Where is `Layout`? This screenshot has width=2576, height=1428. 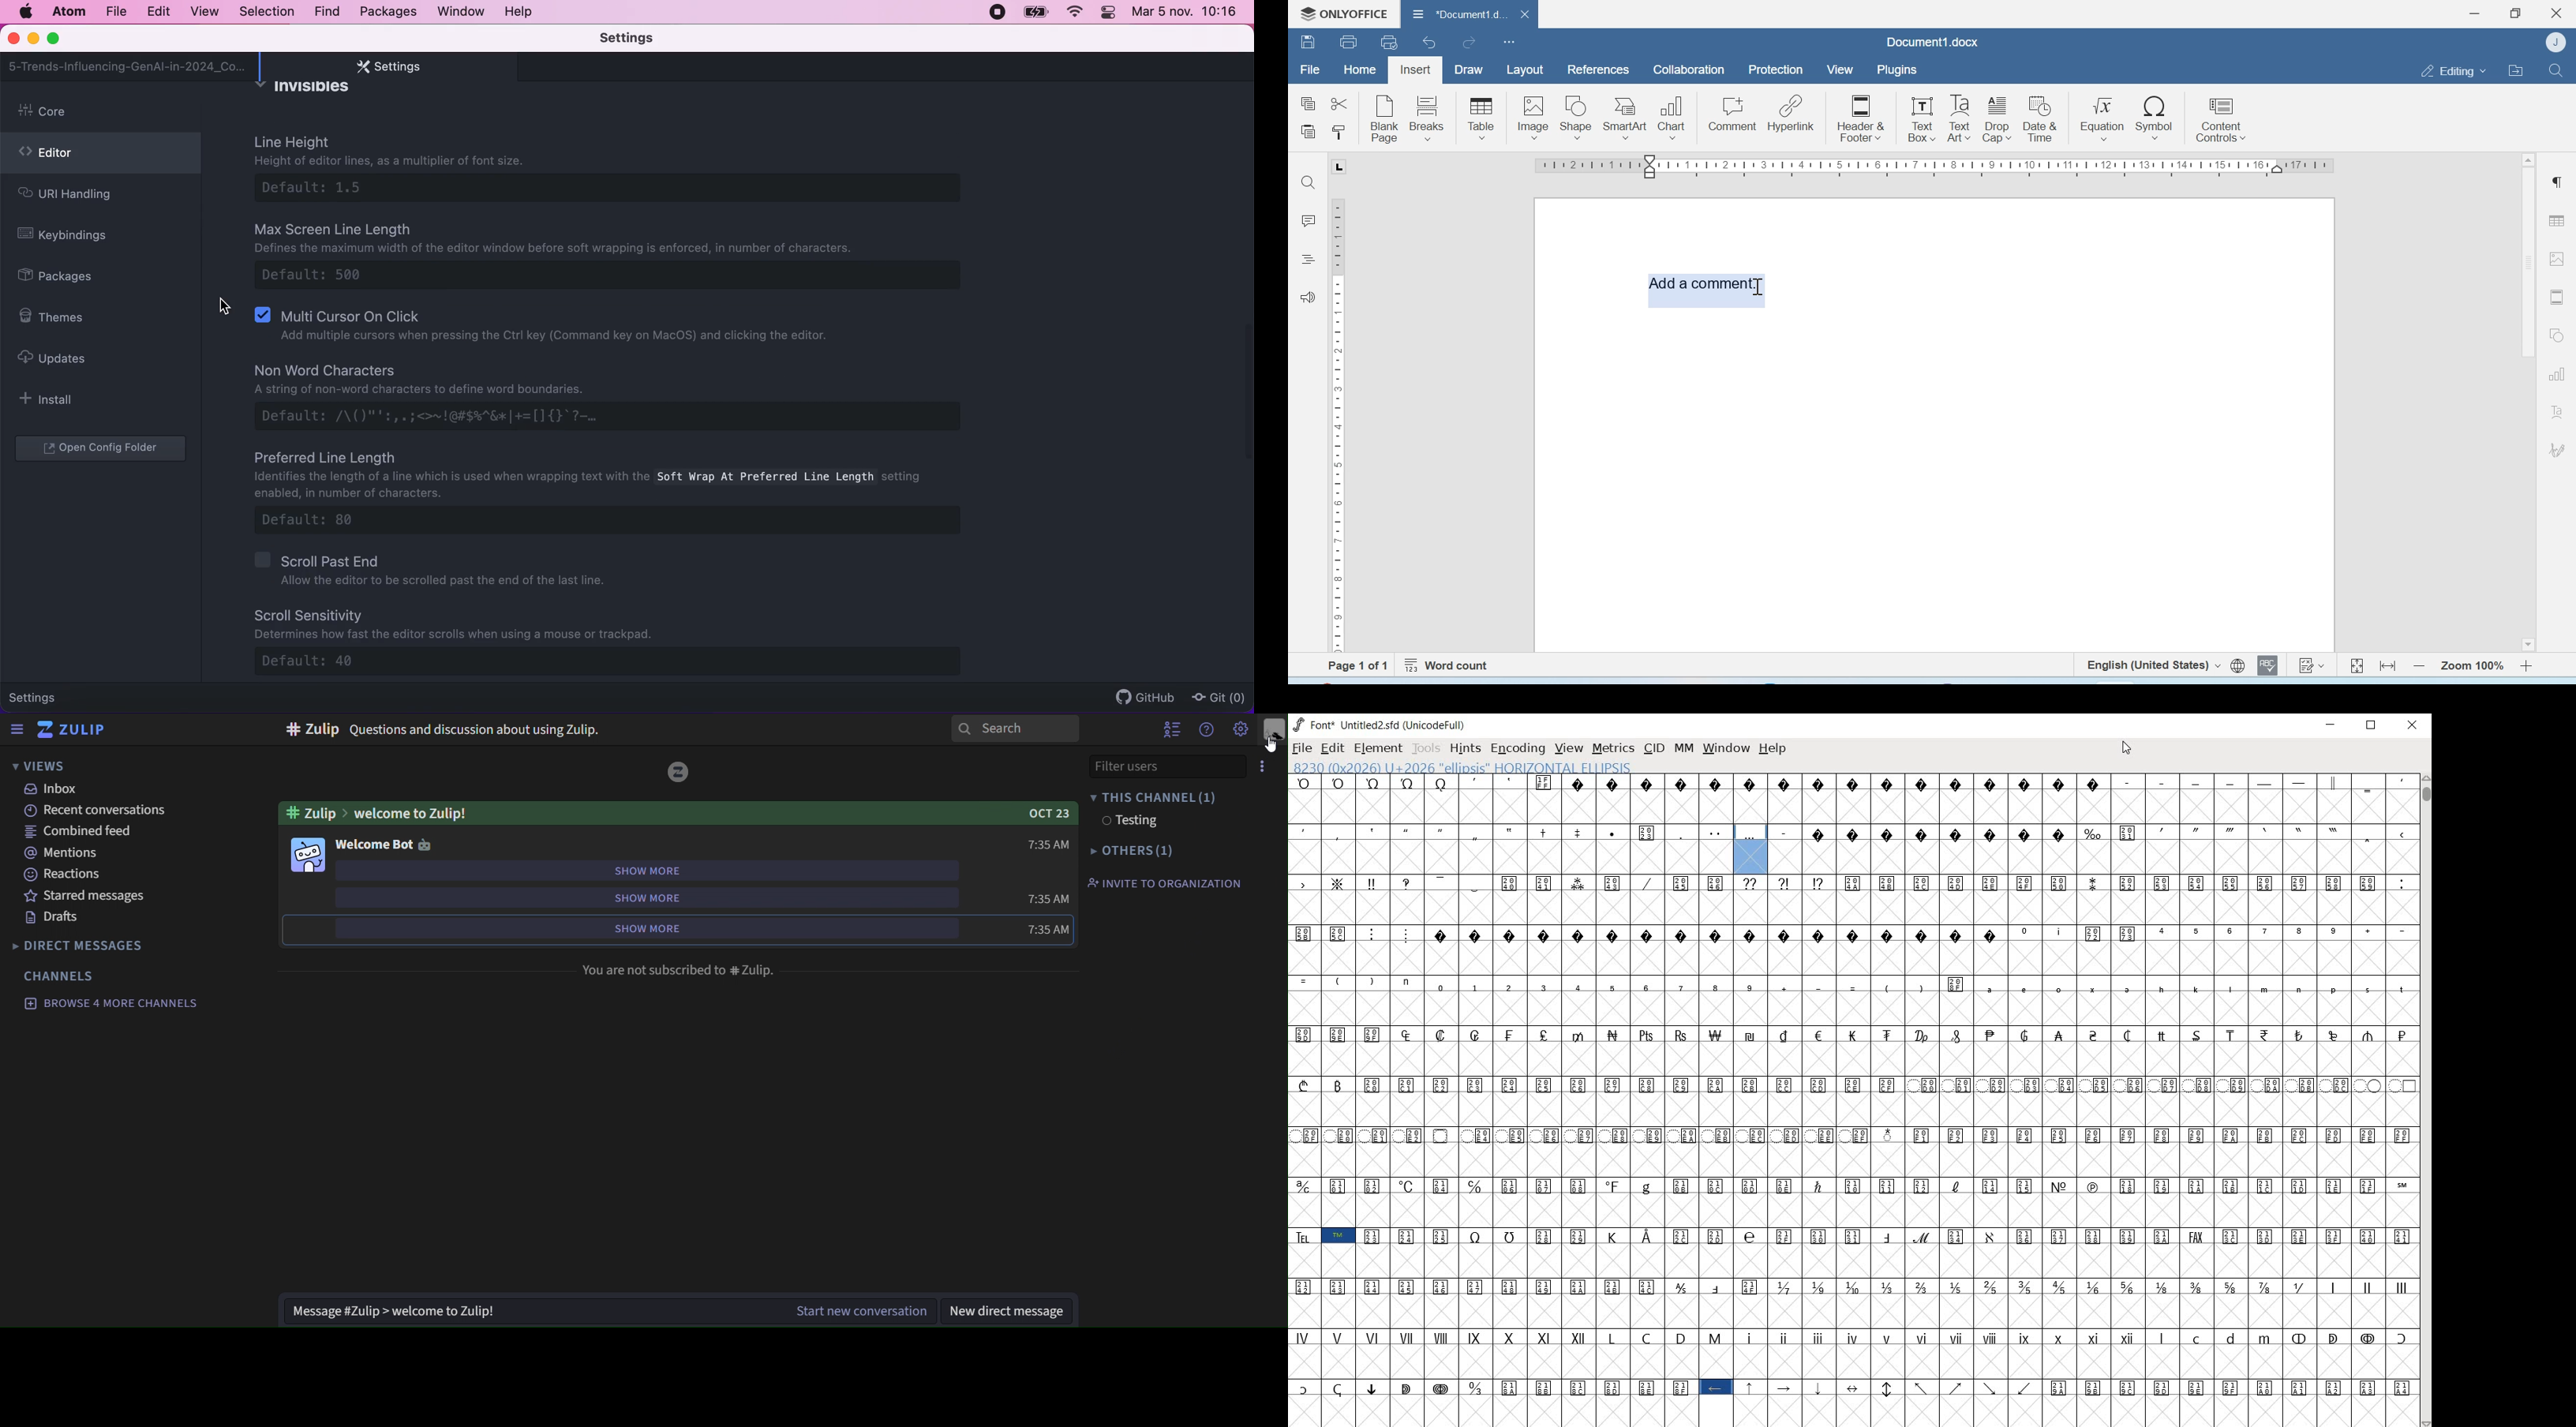 Layout is located at coordinates (1524, 70).